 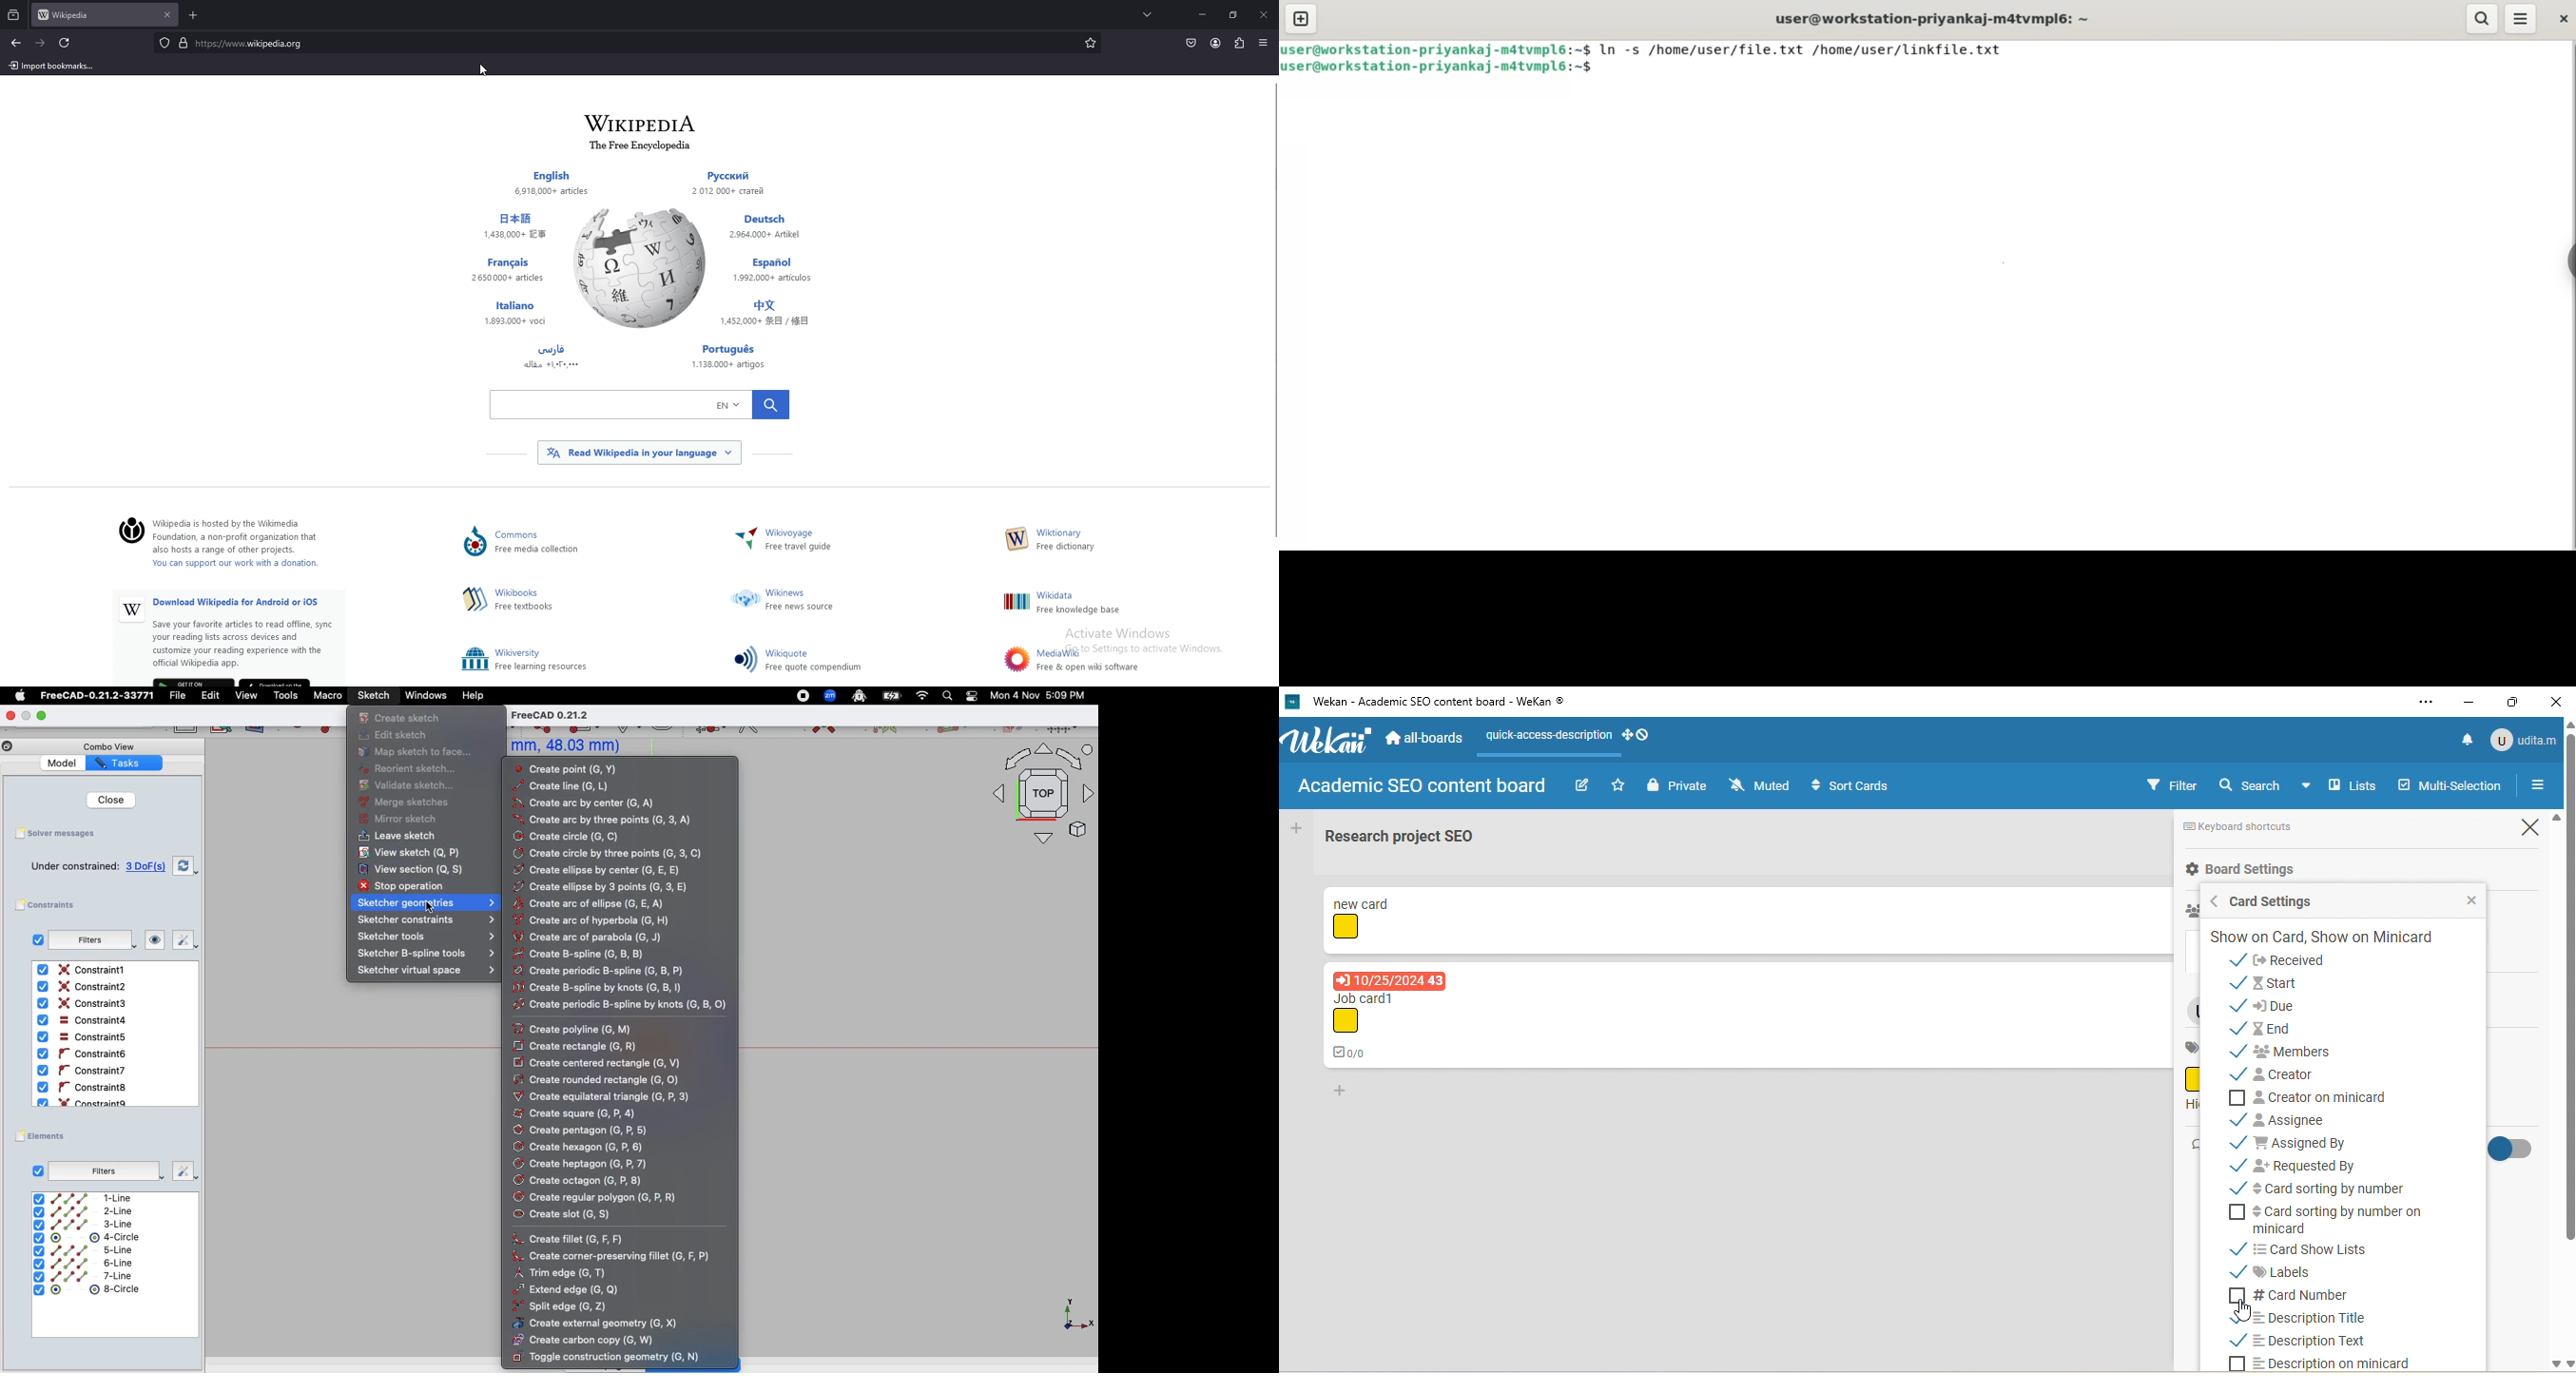 What do you see at coordinates (211, 696) in the screenshot?
I see `Edit` at bounding box center [211, 696].